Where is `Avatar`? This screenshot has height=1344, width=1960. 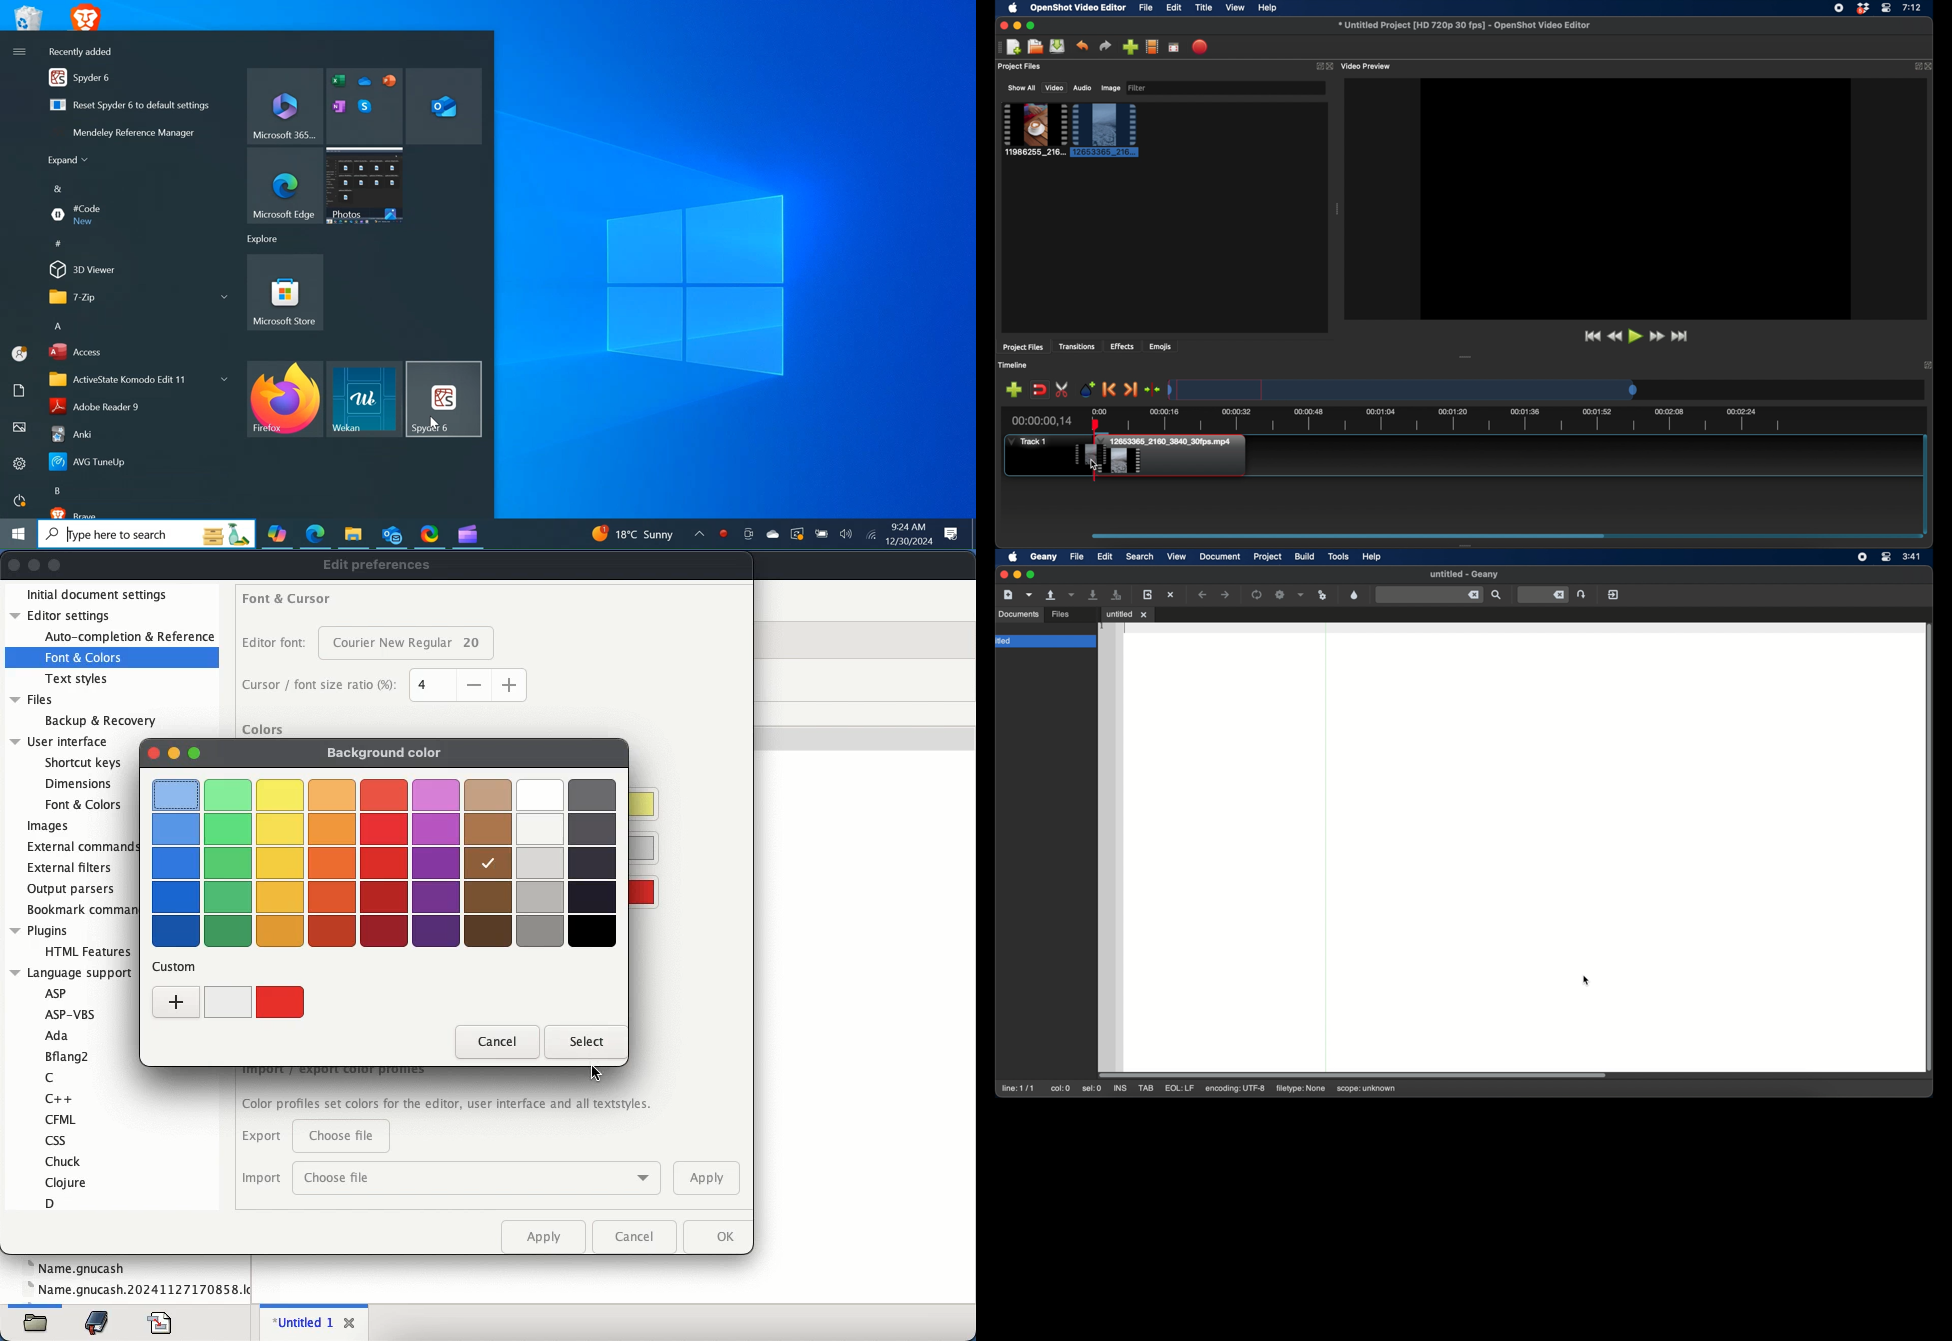 Avatar is located at coordinates (20, 355).